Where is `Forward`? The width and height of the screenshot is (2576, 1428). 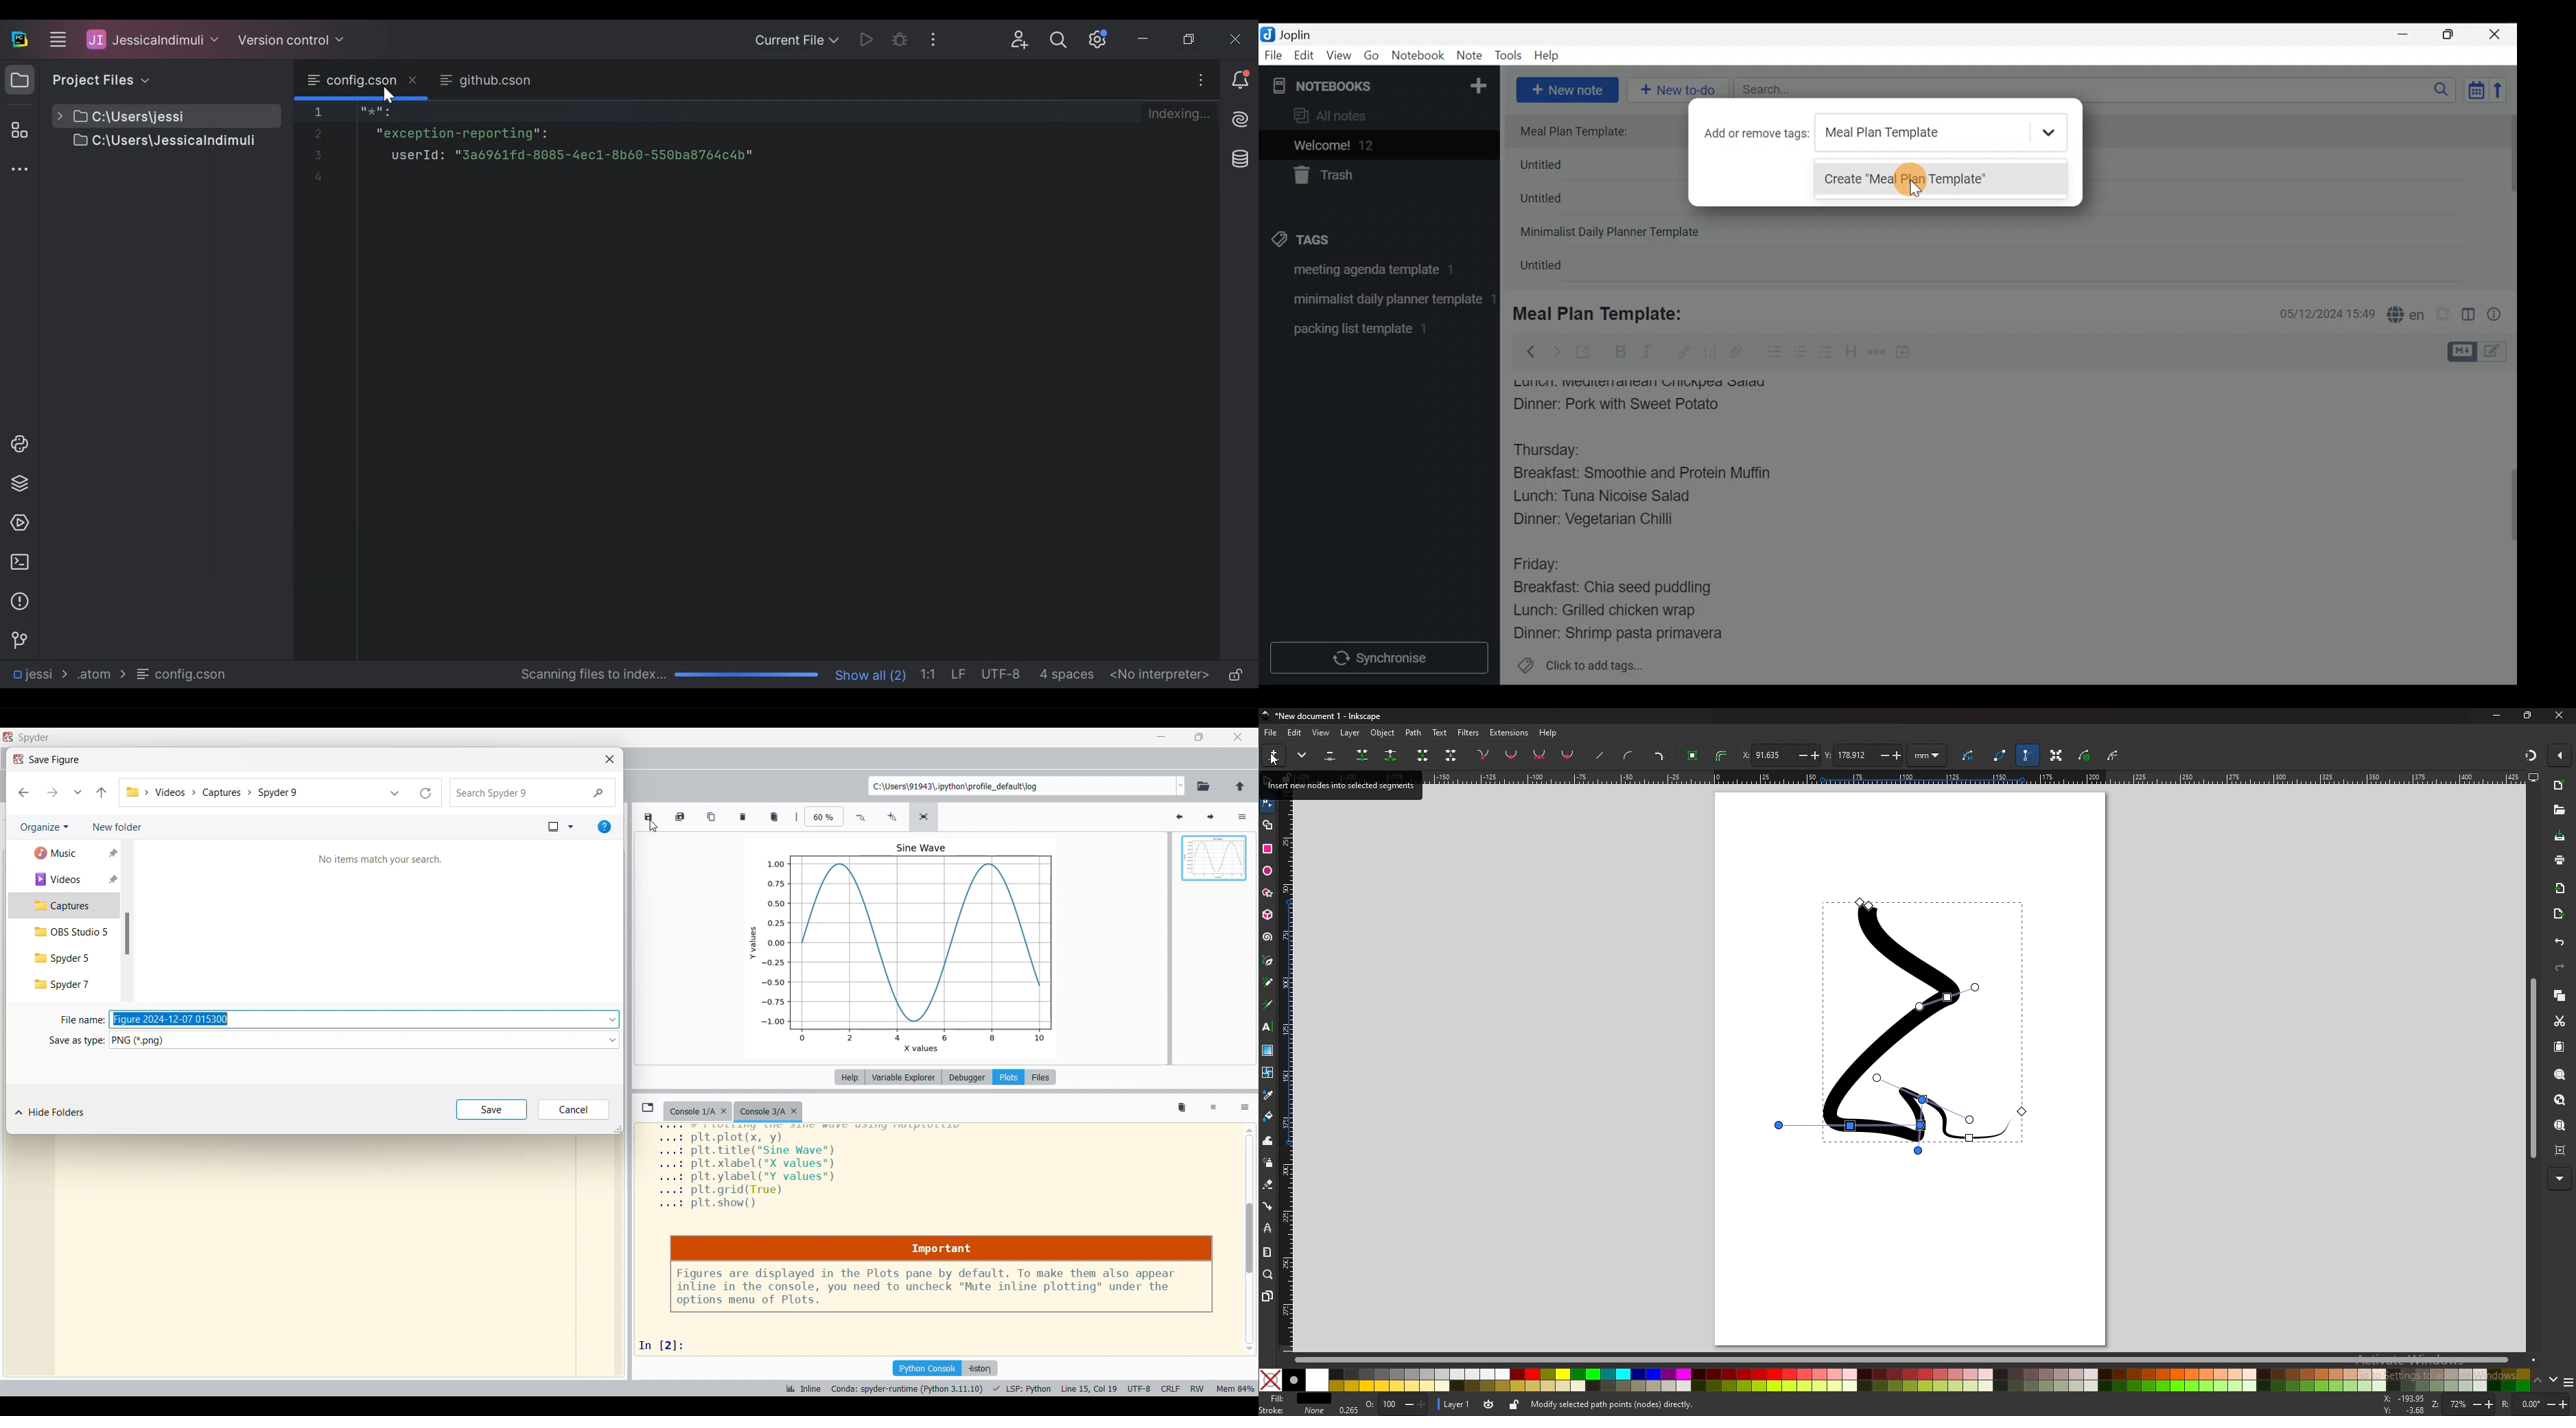
Forward is located at coordinates (1556, 351).